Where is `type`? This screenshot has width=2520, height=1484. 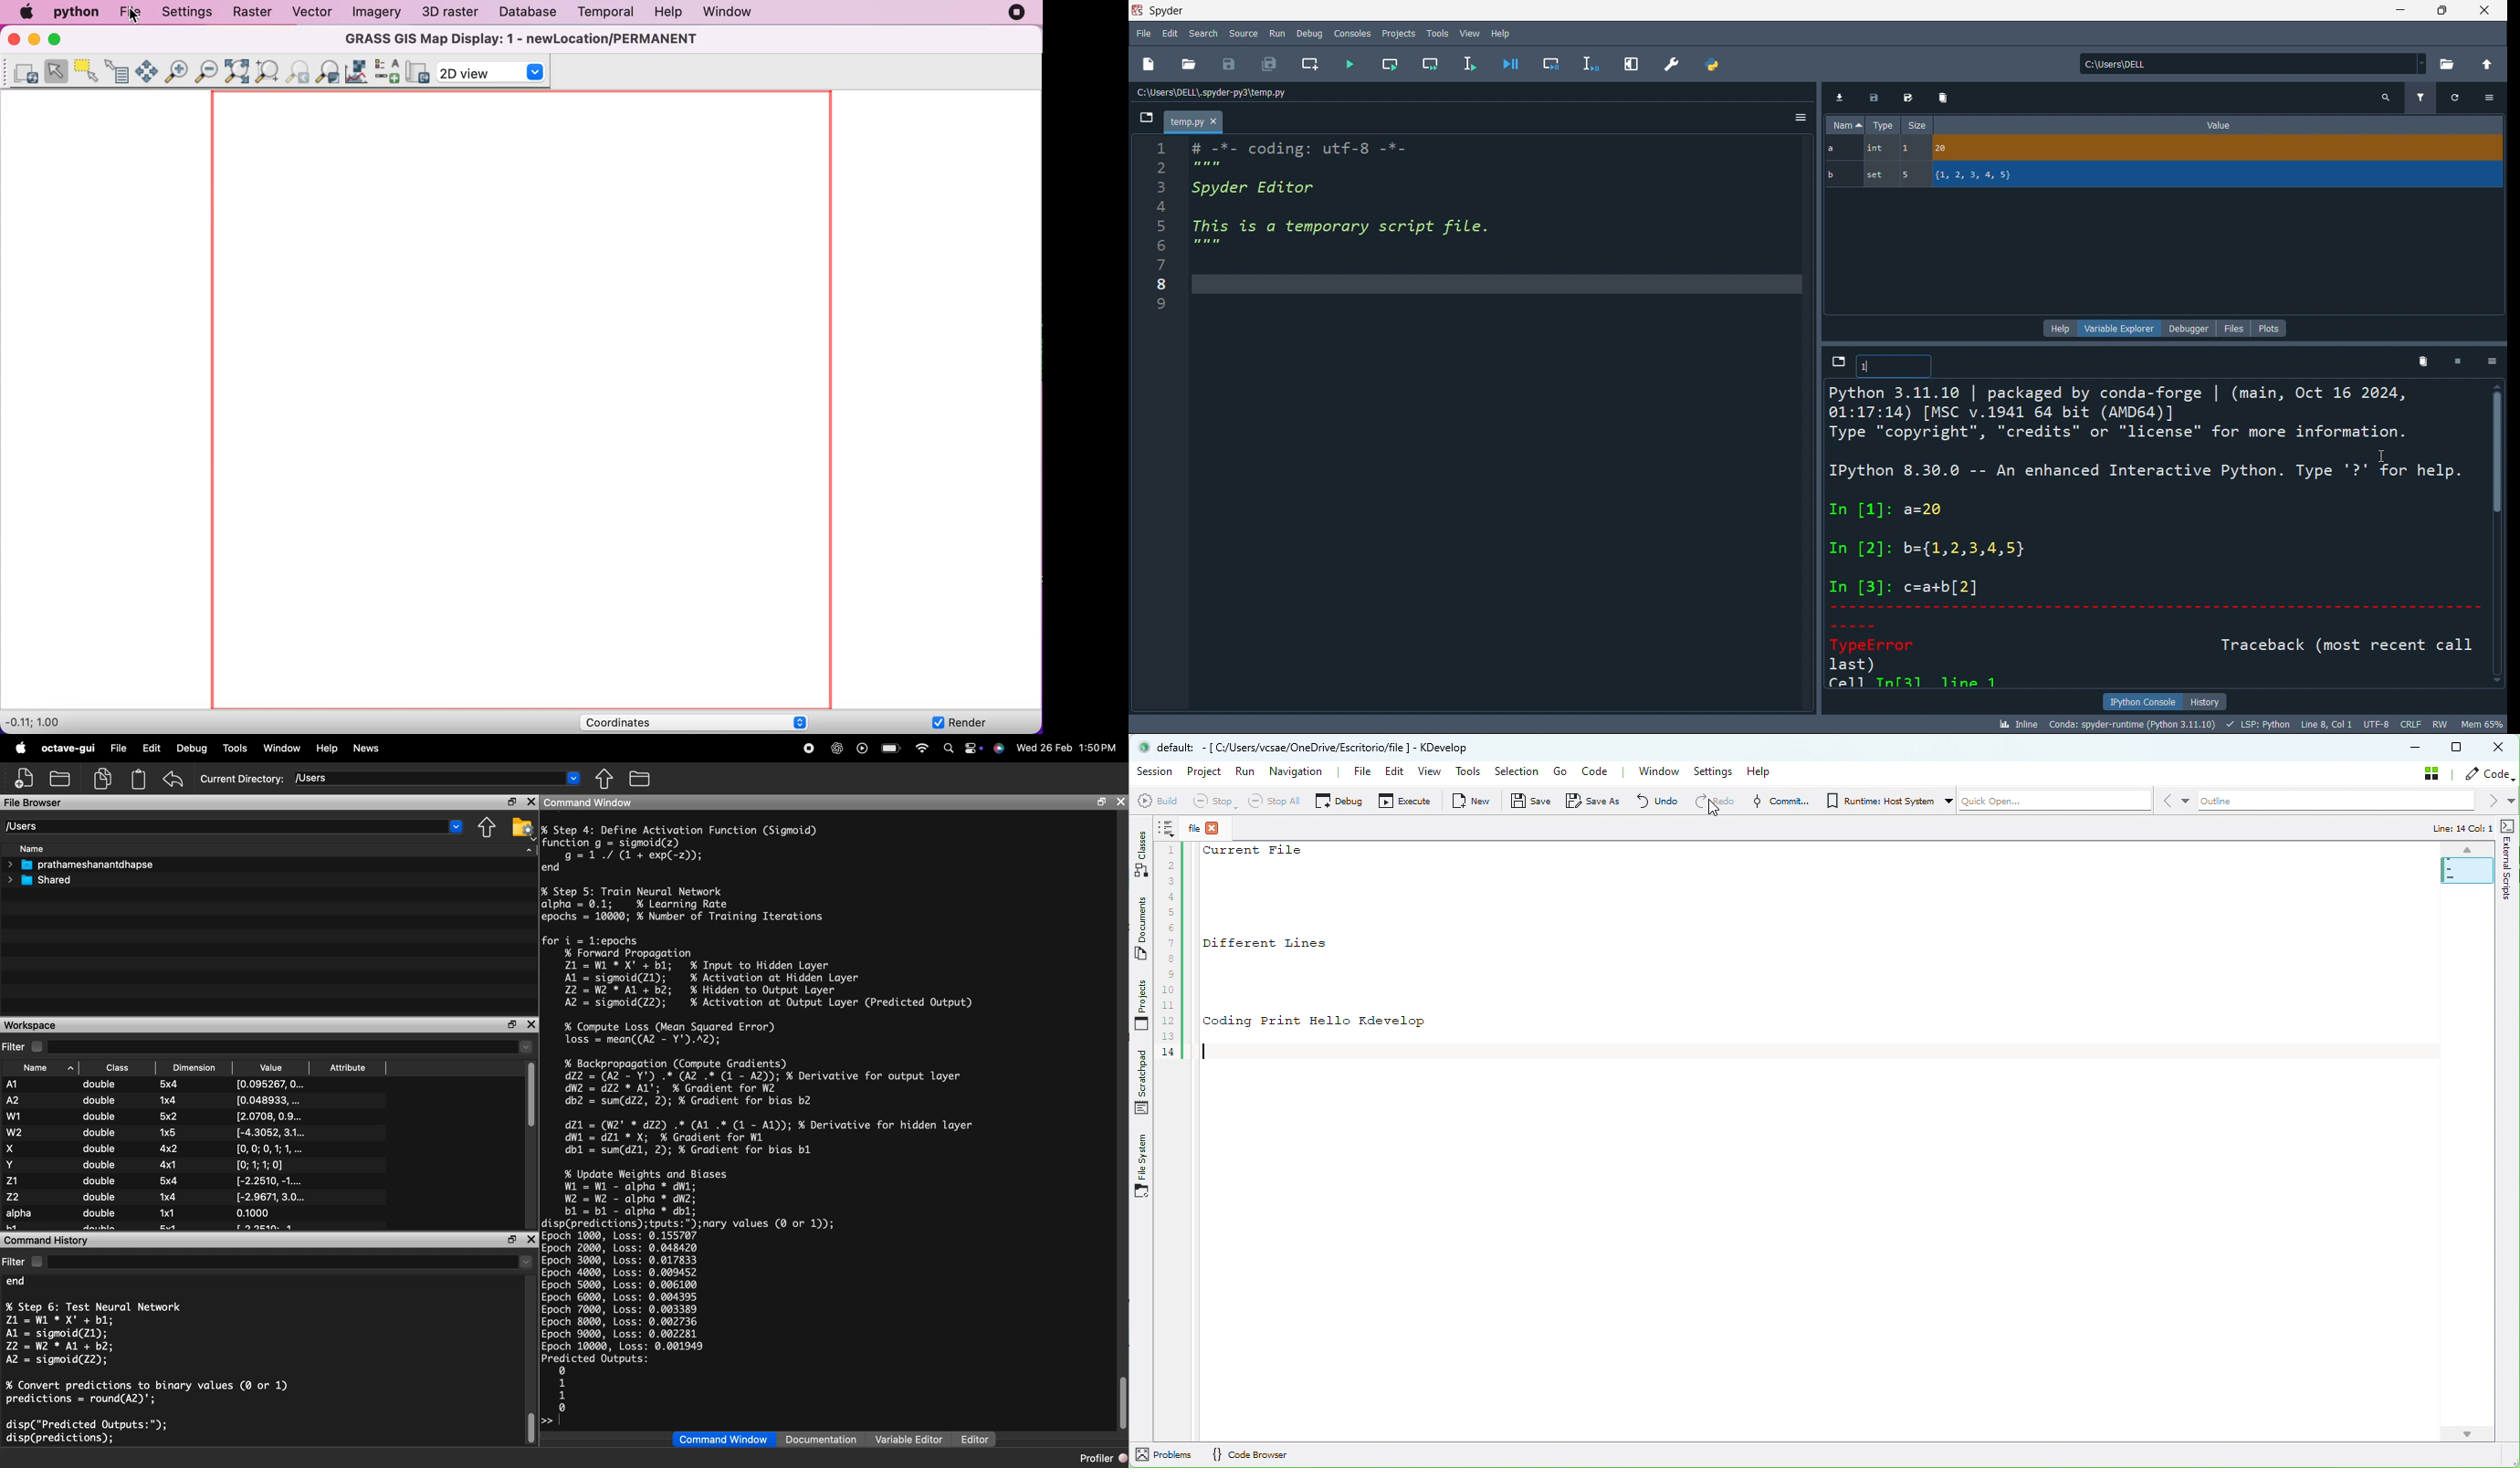
type is located at coordinates (1883, 126).